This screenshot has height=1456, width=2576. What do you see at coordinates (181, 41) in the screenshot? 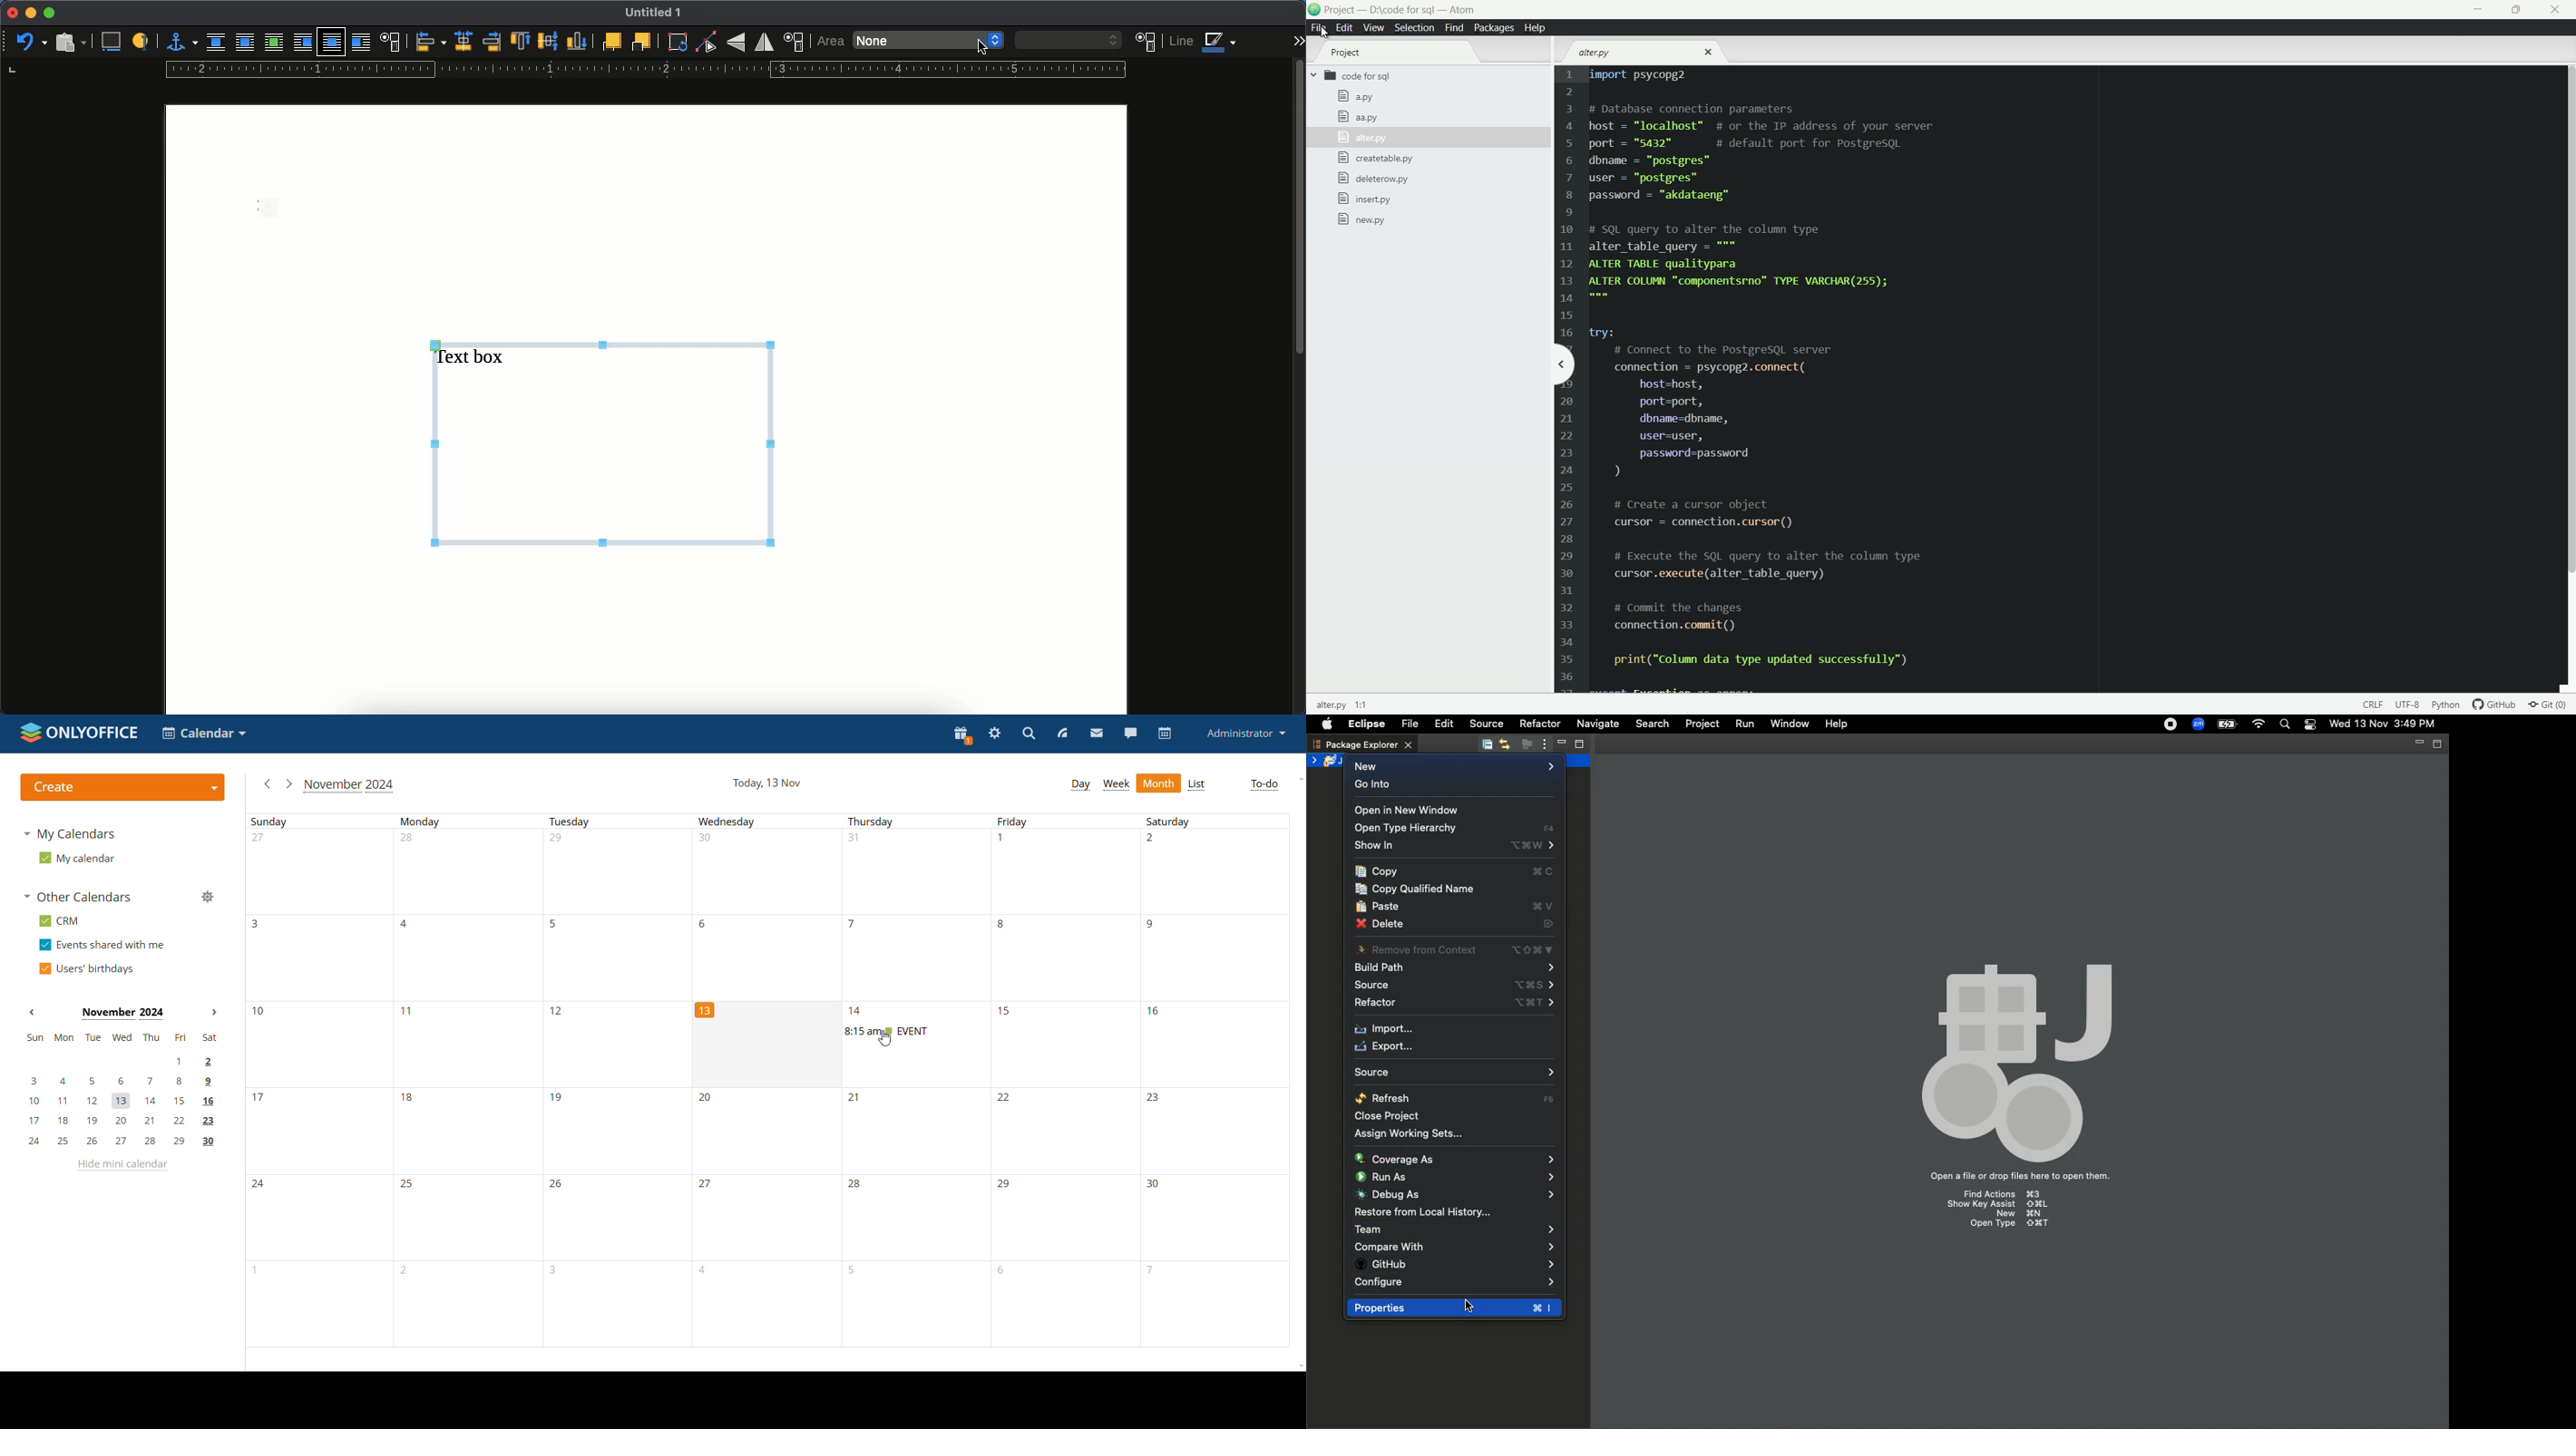
I see `anchor for object` at bounding box center [181, 41].